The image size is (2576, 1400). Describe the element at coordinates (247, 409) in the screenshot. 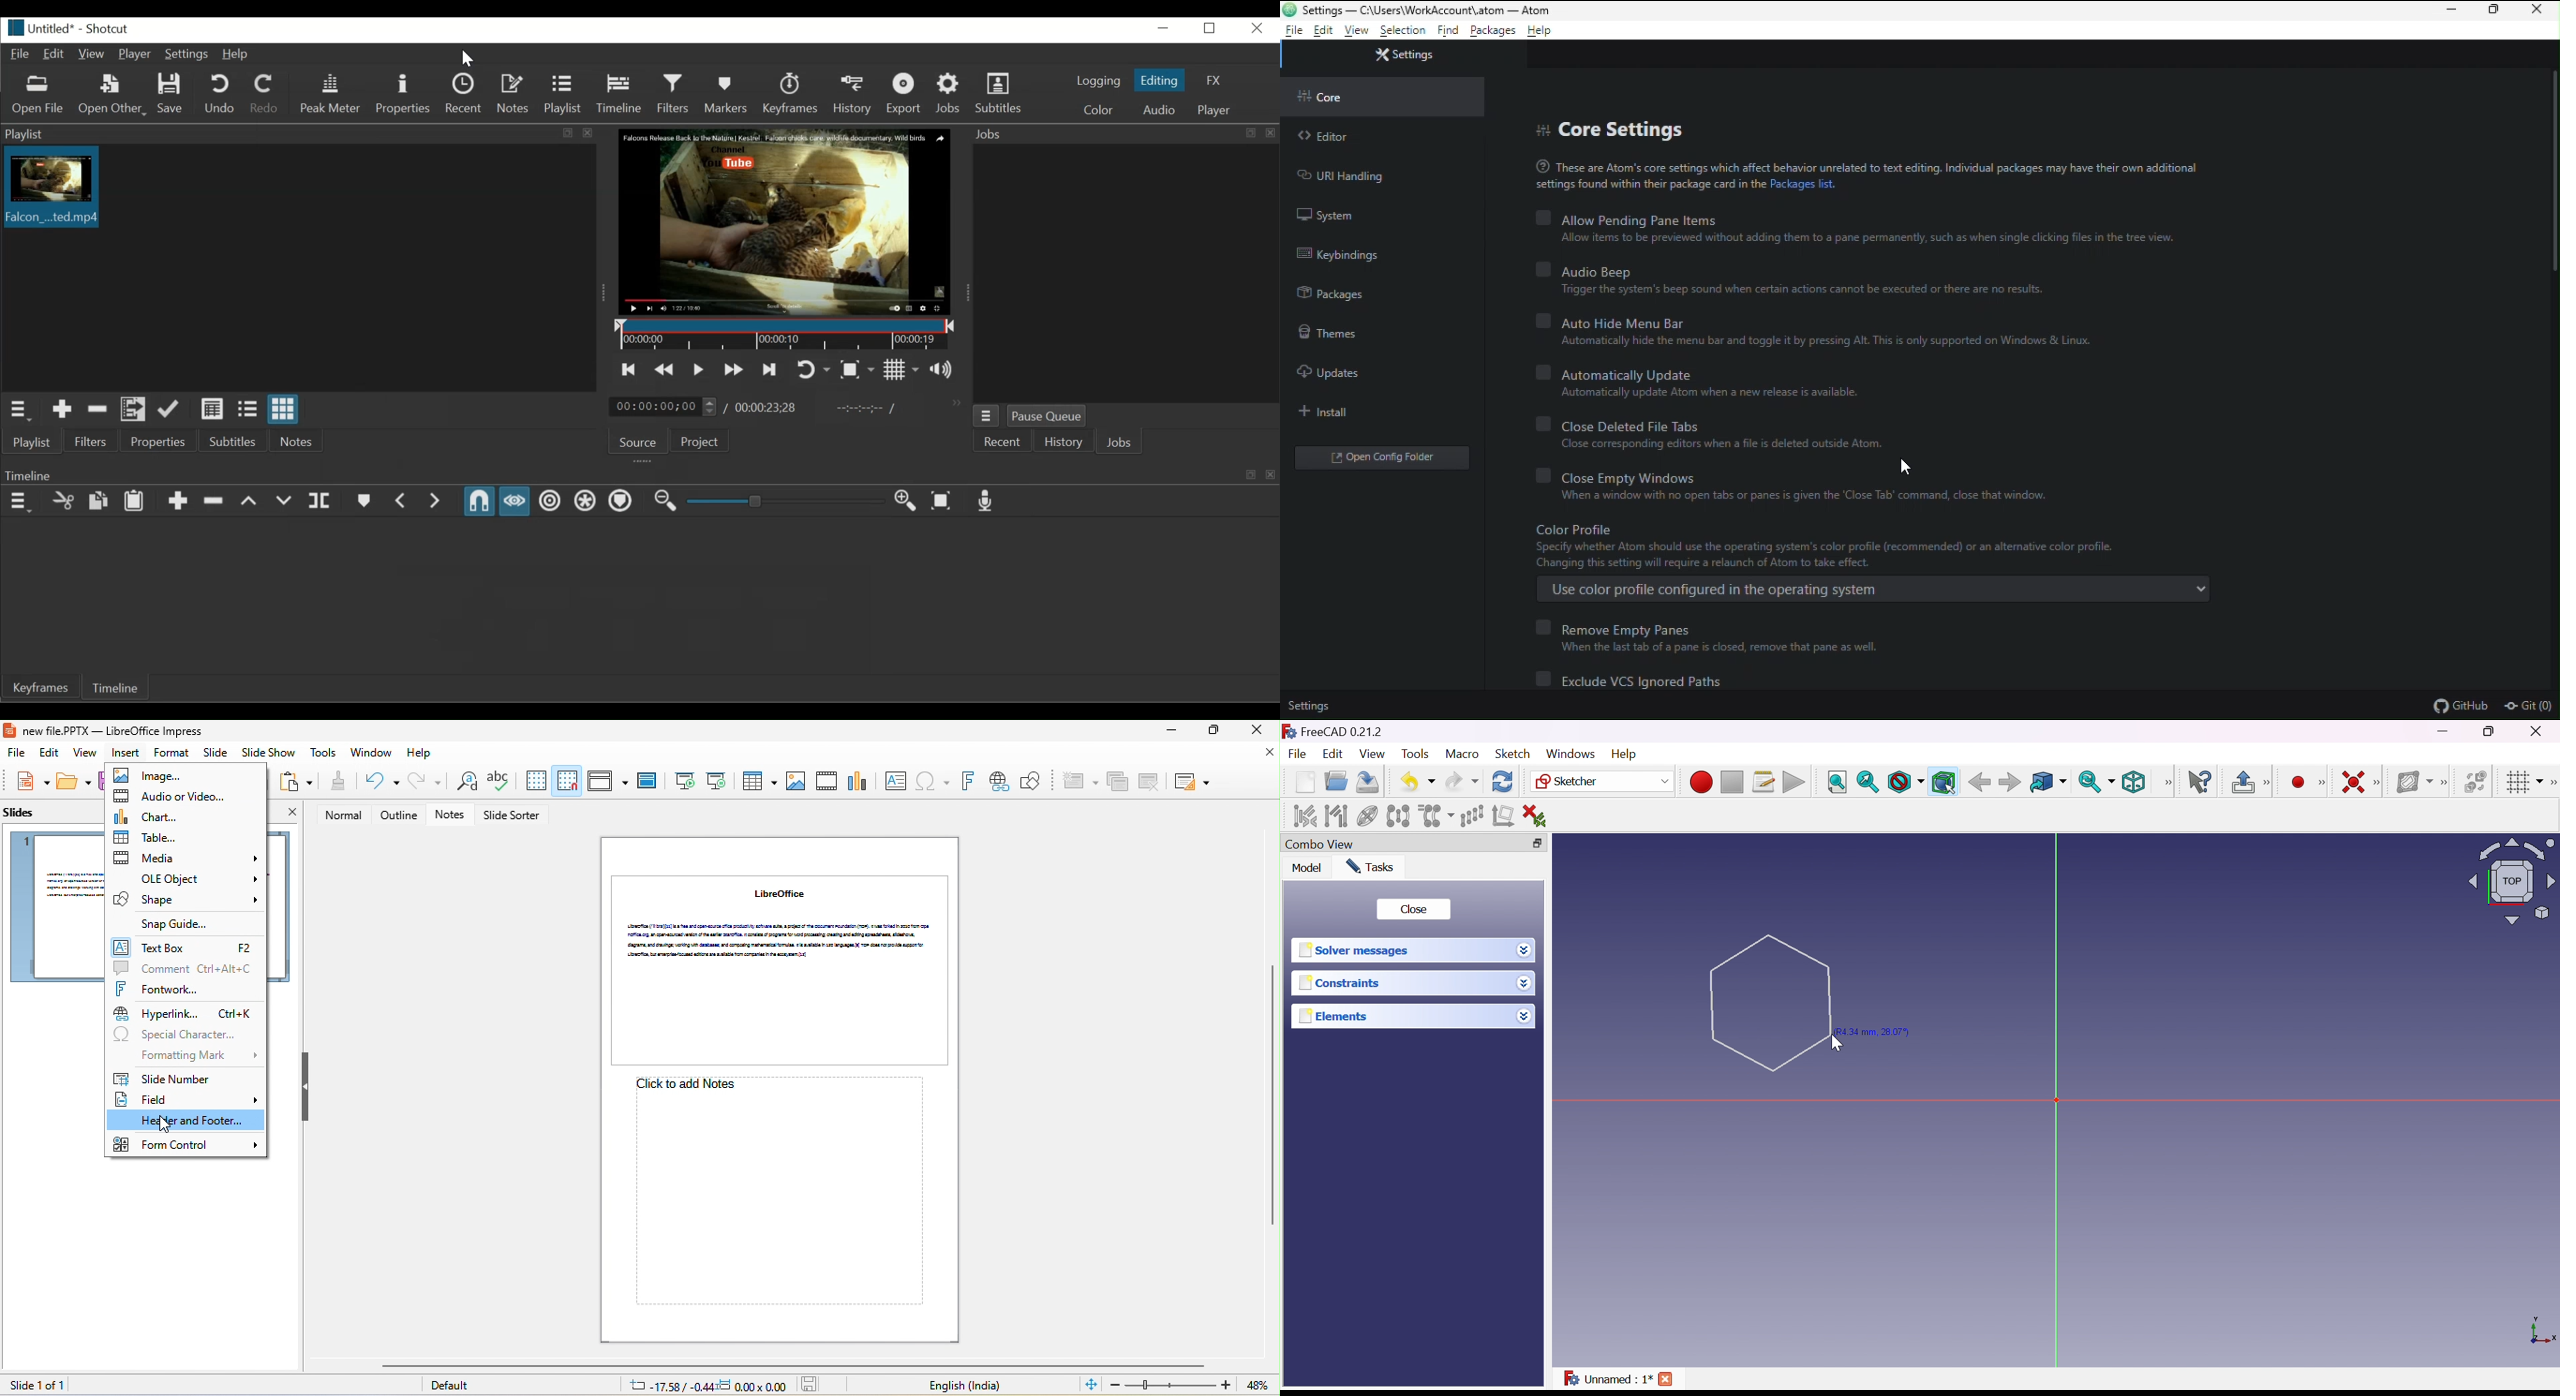

I see `View as file` at that location.